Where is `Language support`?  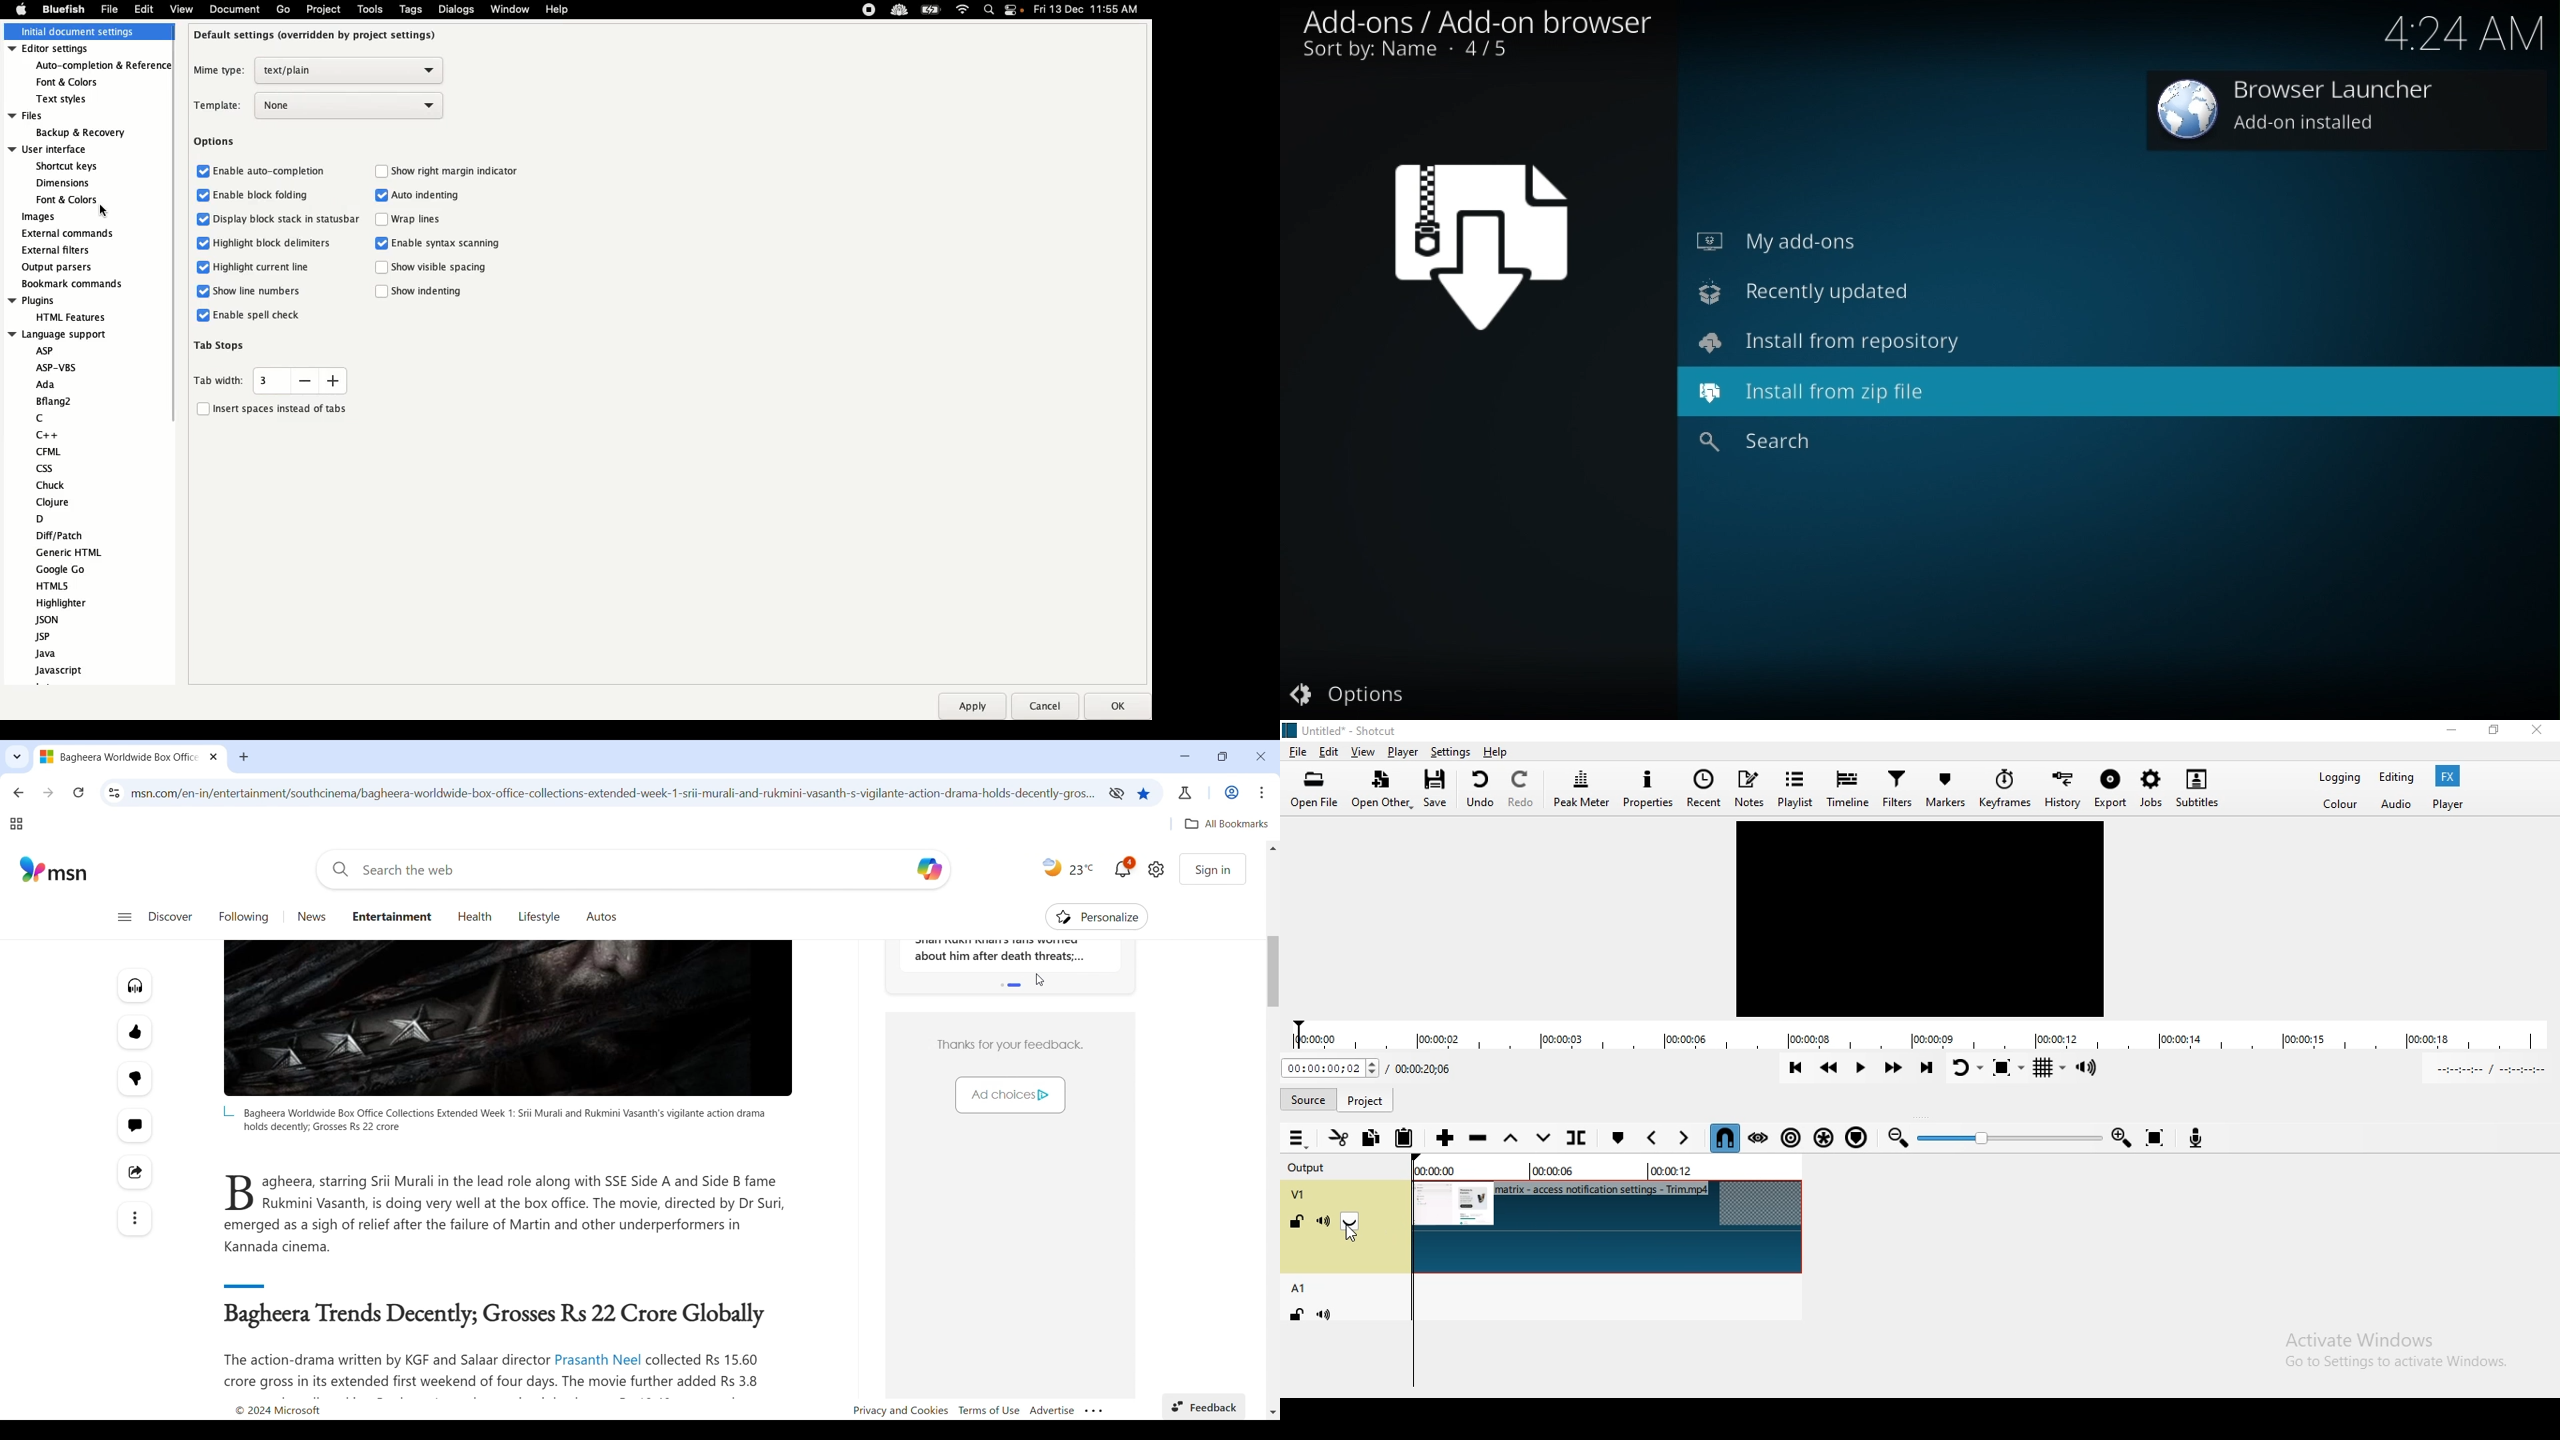 Language support is located at coordinates (78, 510).